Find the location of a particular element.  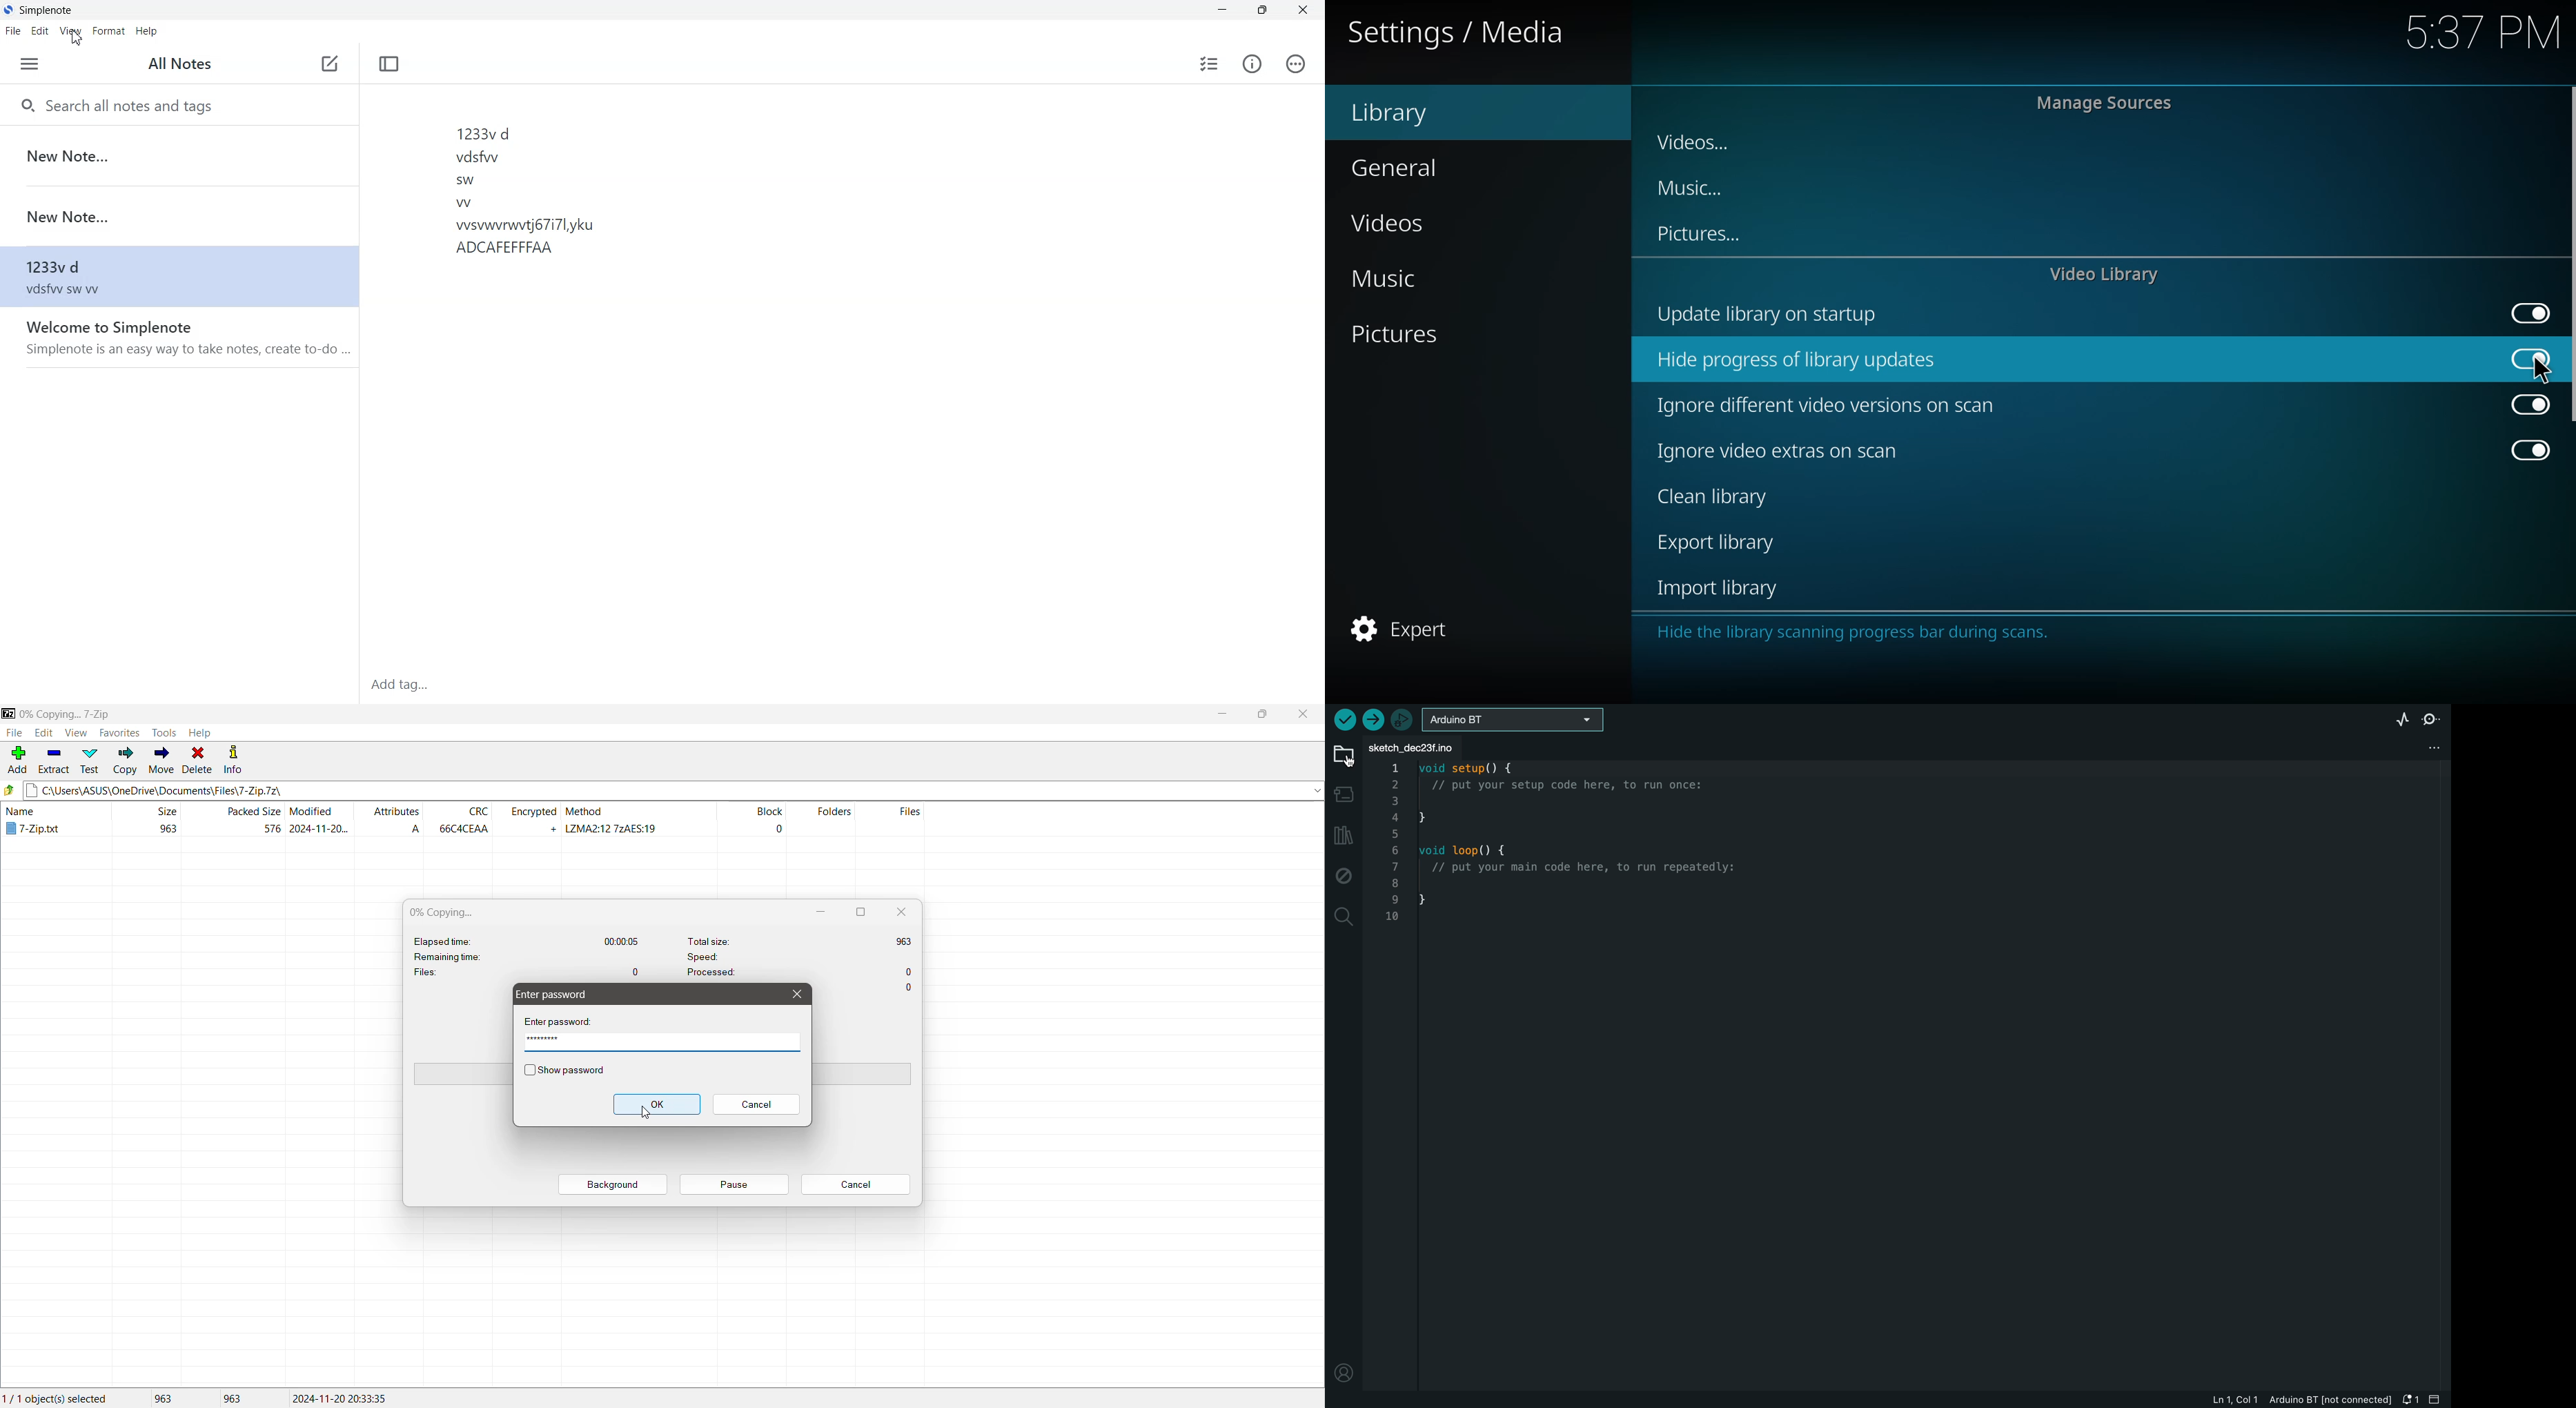

enabled is located at coordinates (2533, 358).